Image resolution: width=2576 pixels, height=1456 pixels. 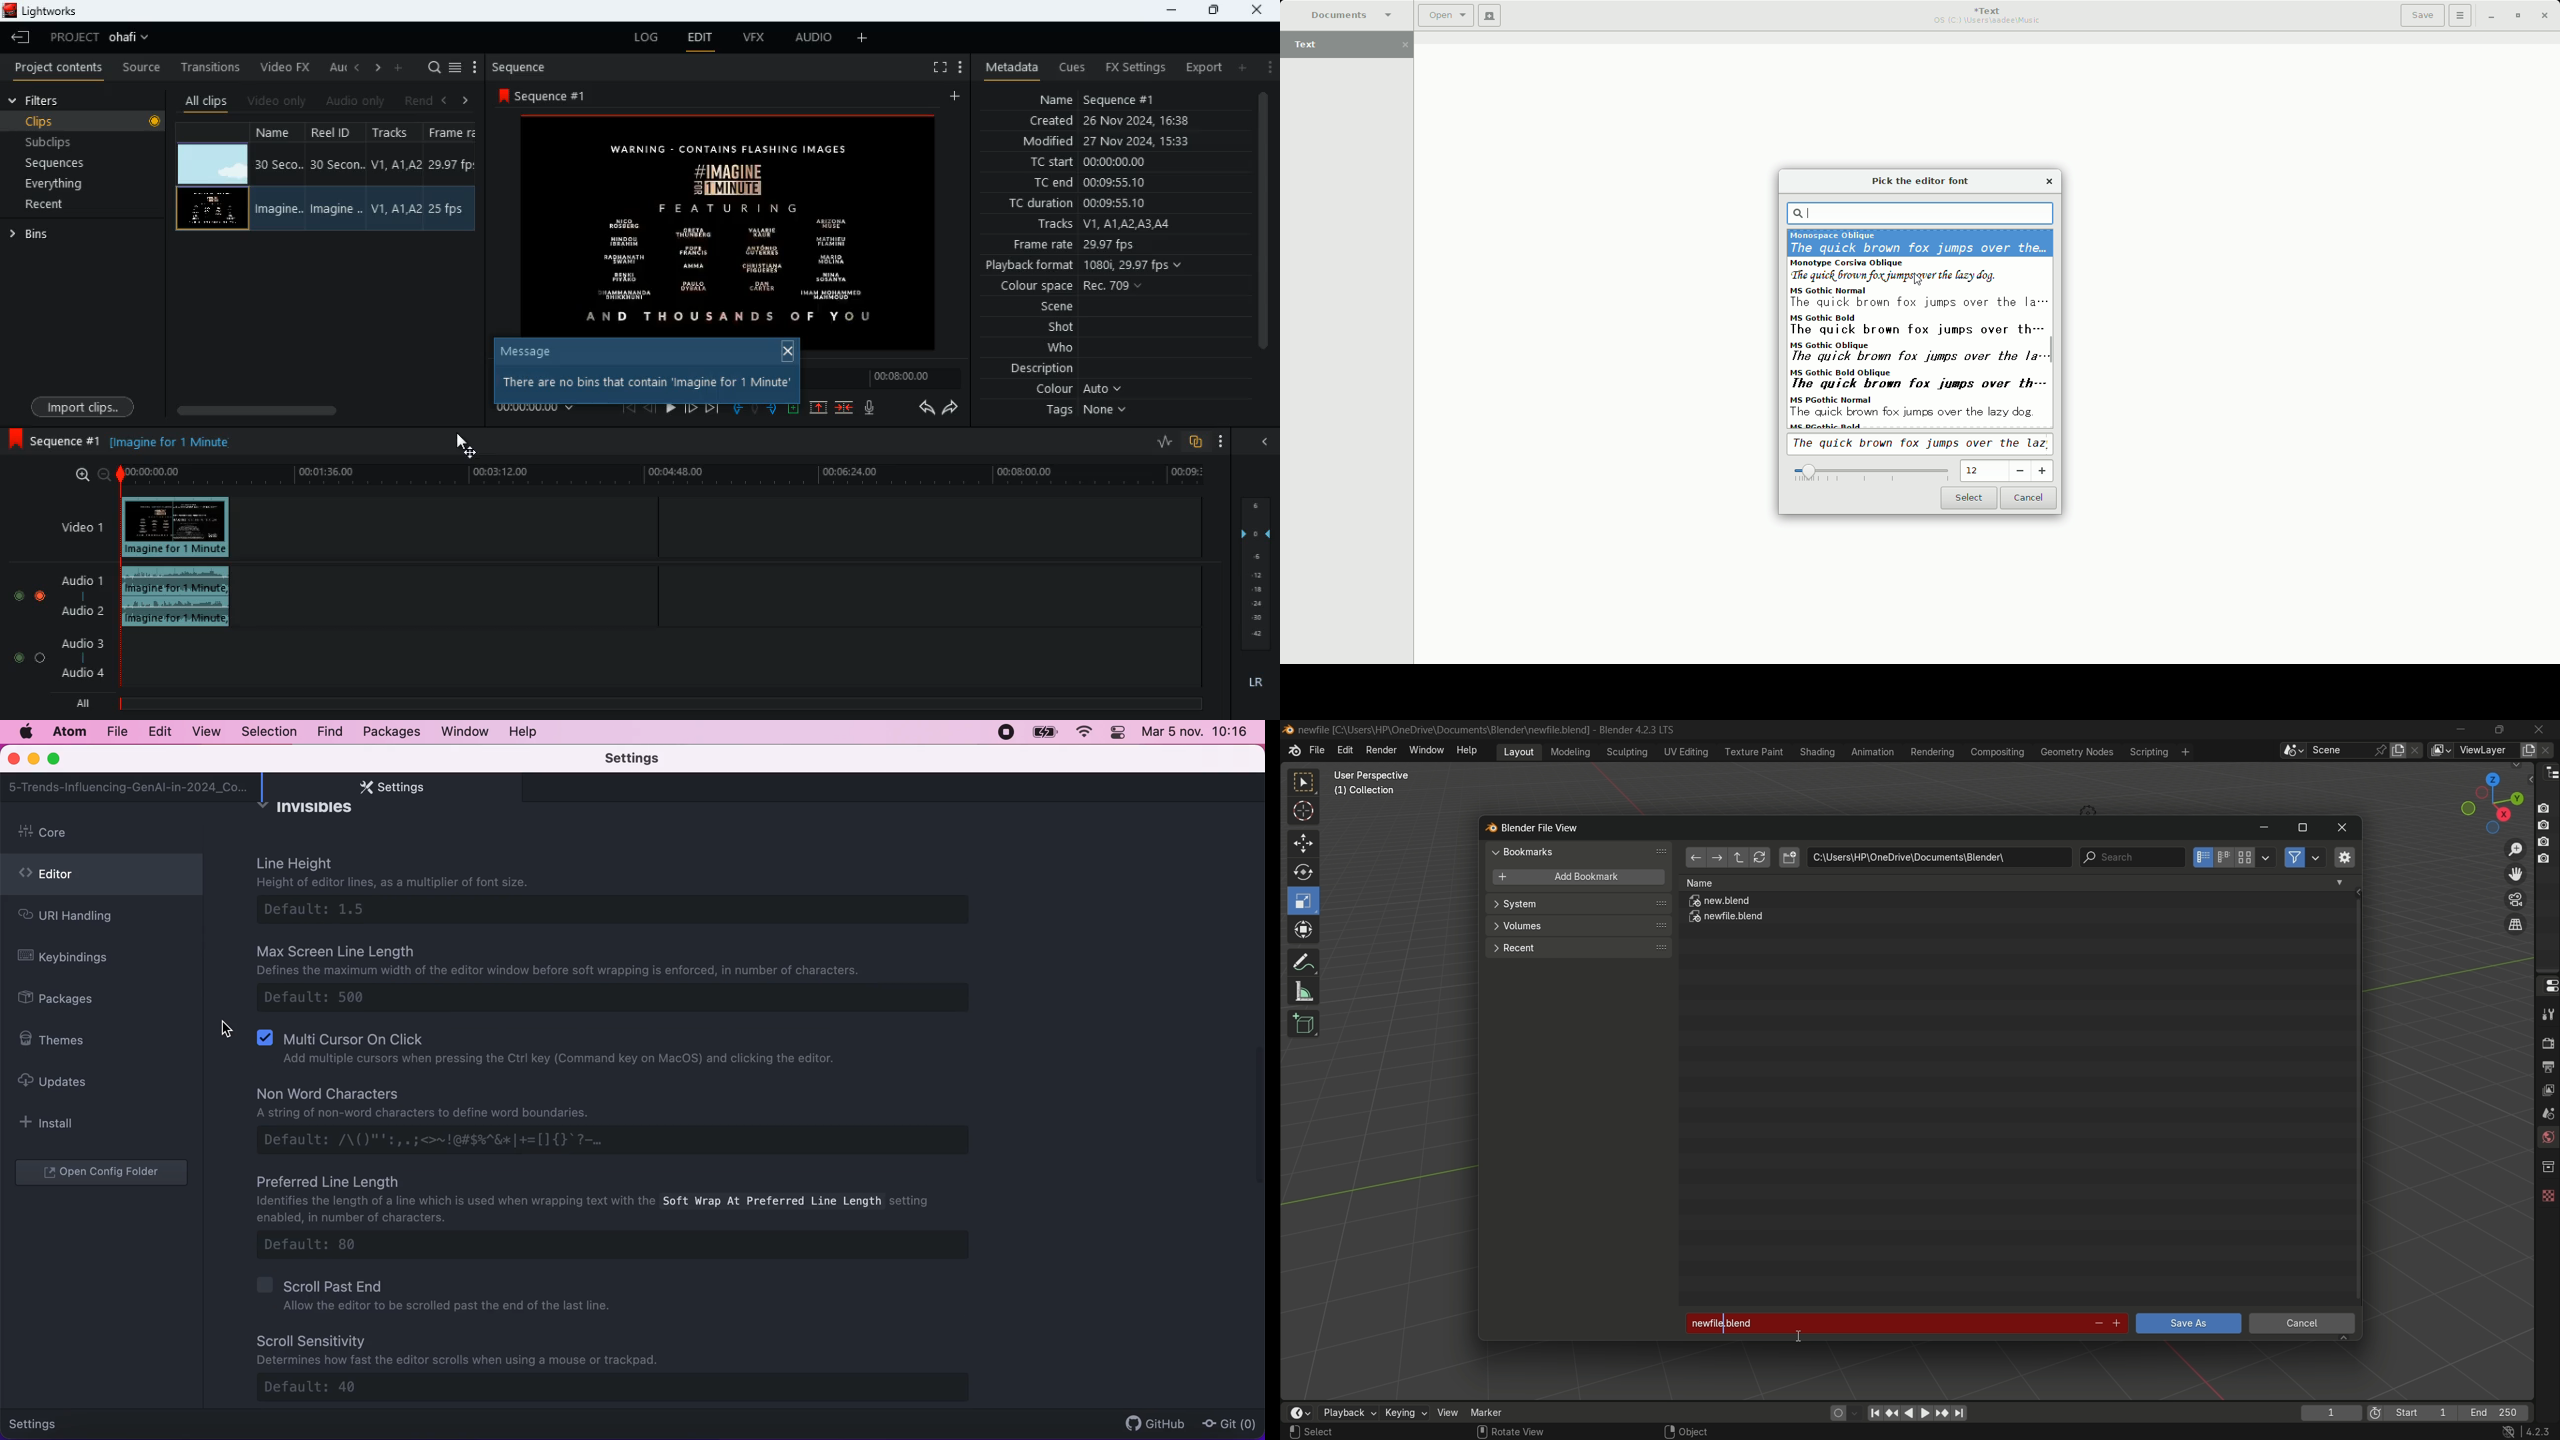 I want to click on close, so click(x=1258, y=8).